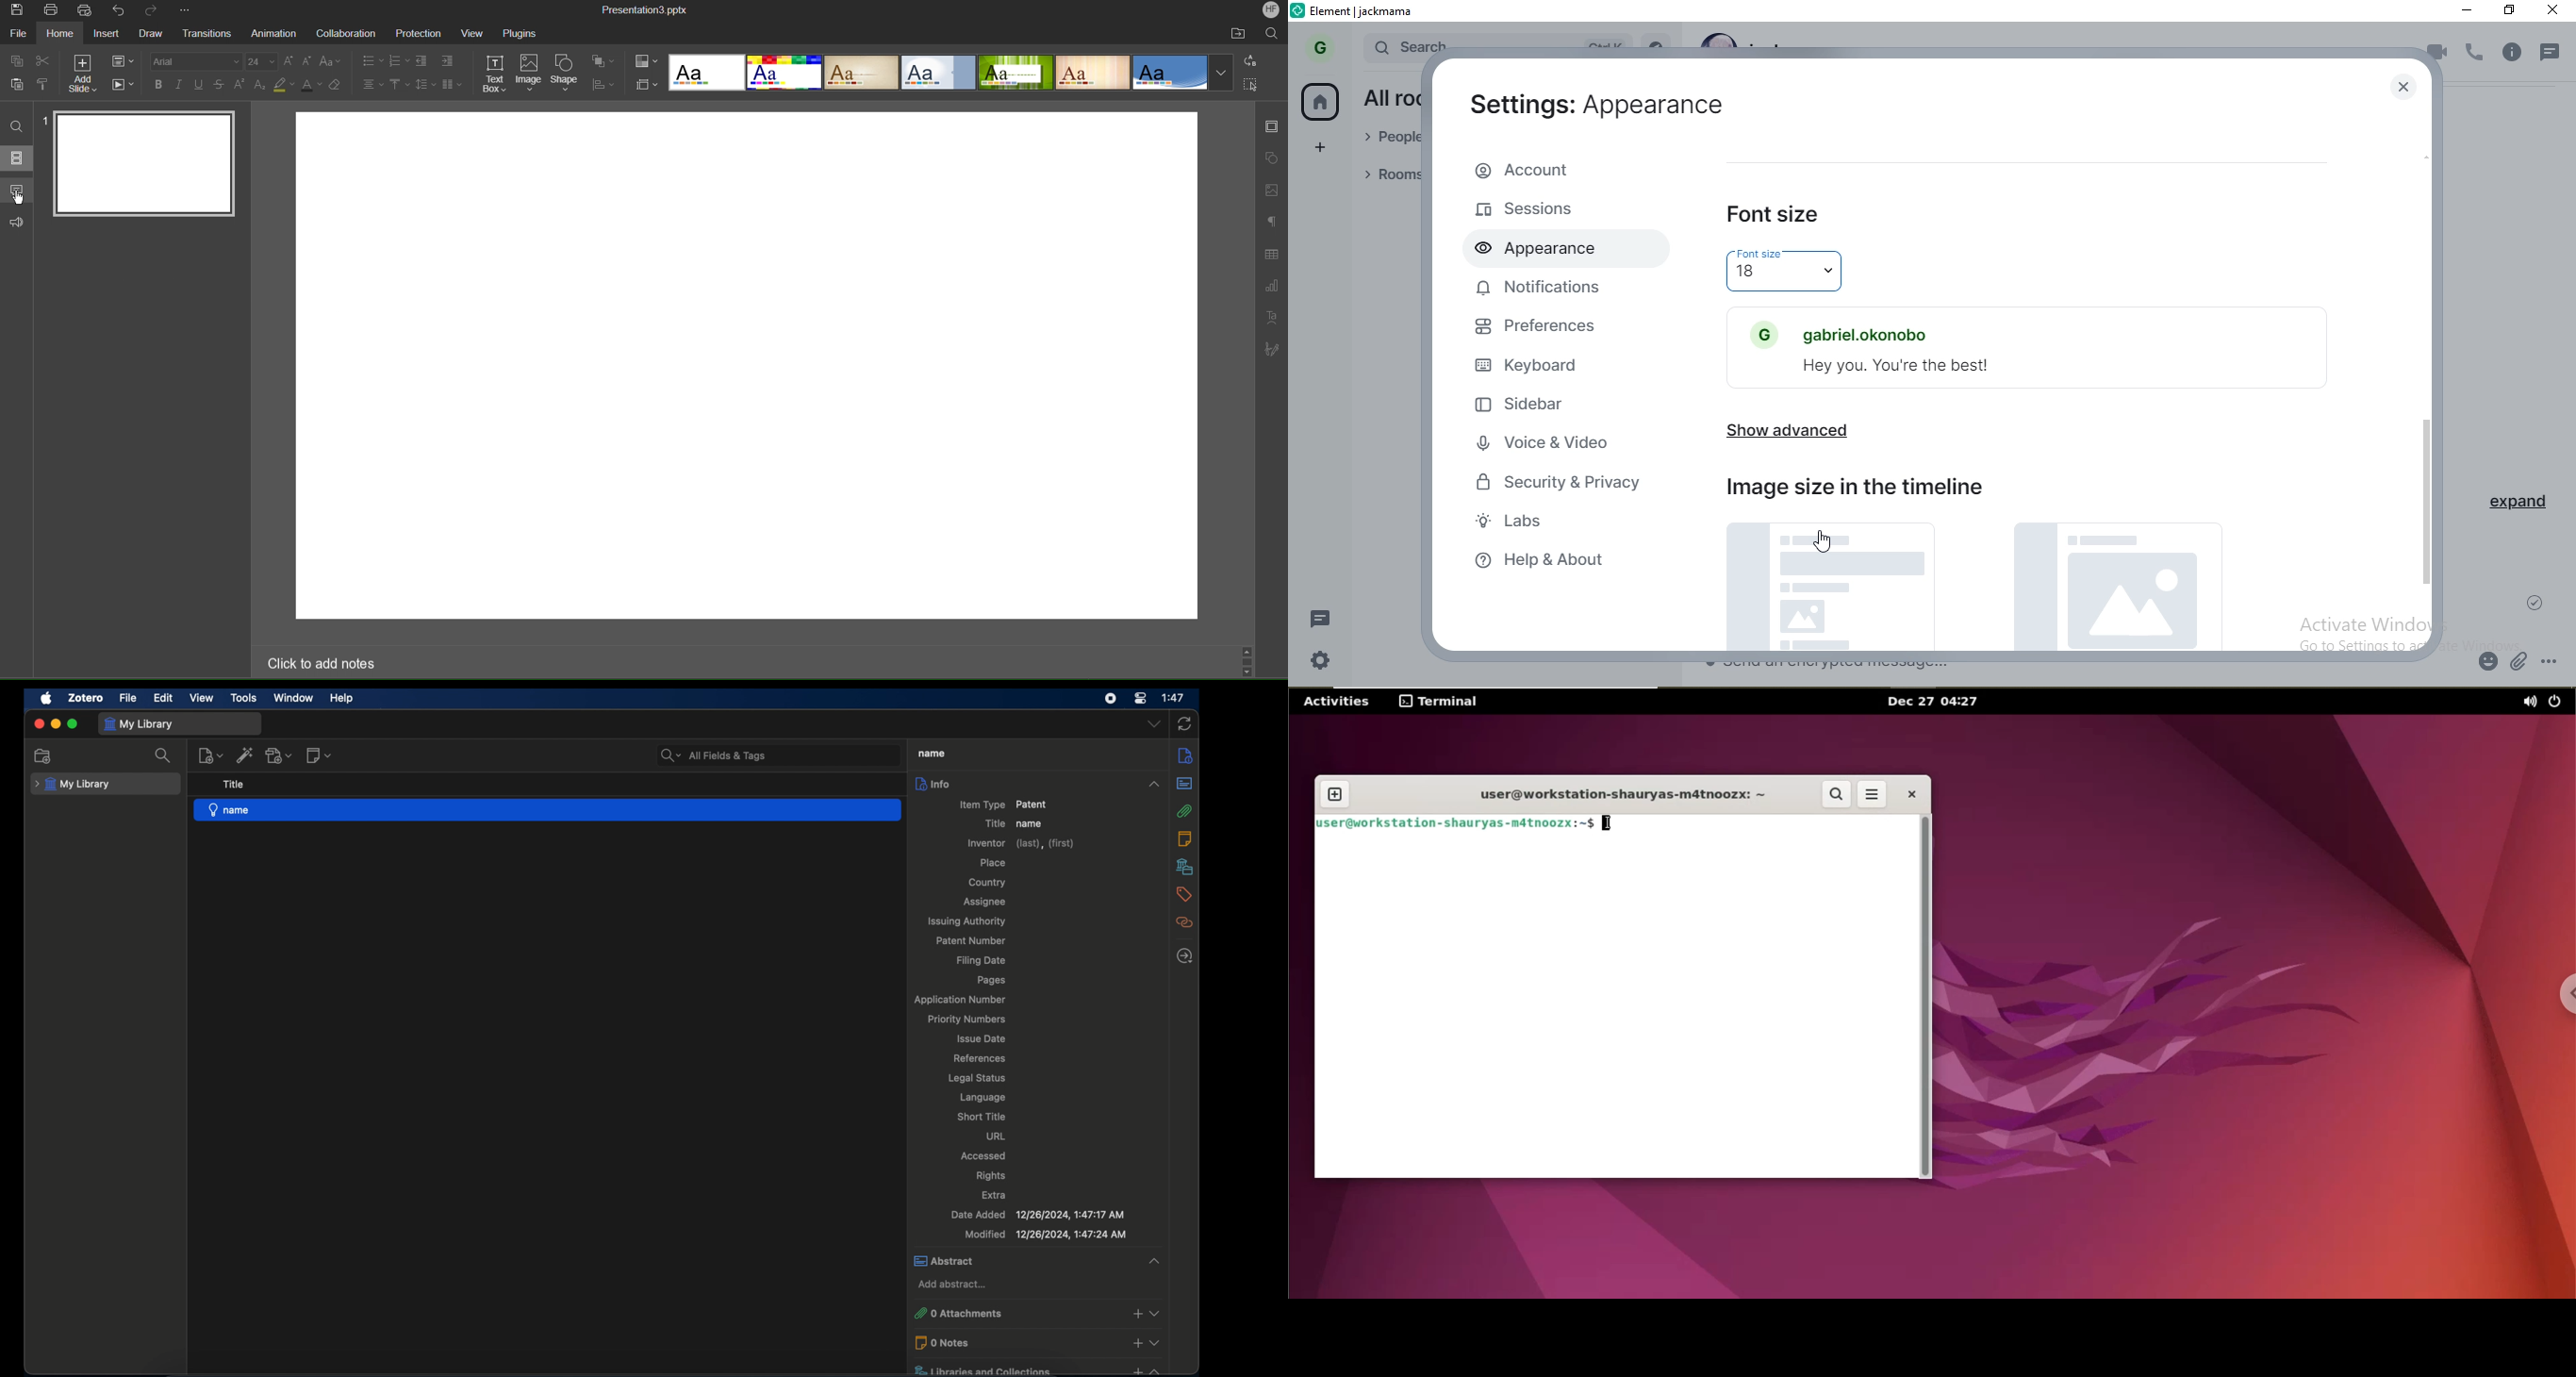  Describe the element at coordinates (129, 698) in the screenshot. I see `file` at that location.